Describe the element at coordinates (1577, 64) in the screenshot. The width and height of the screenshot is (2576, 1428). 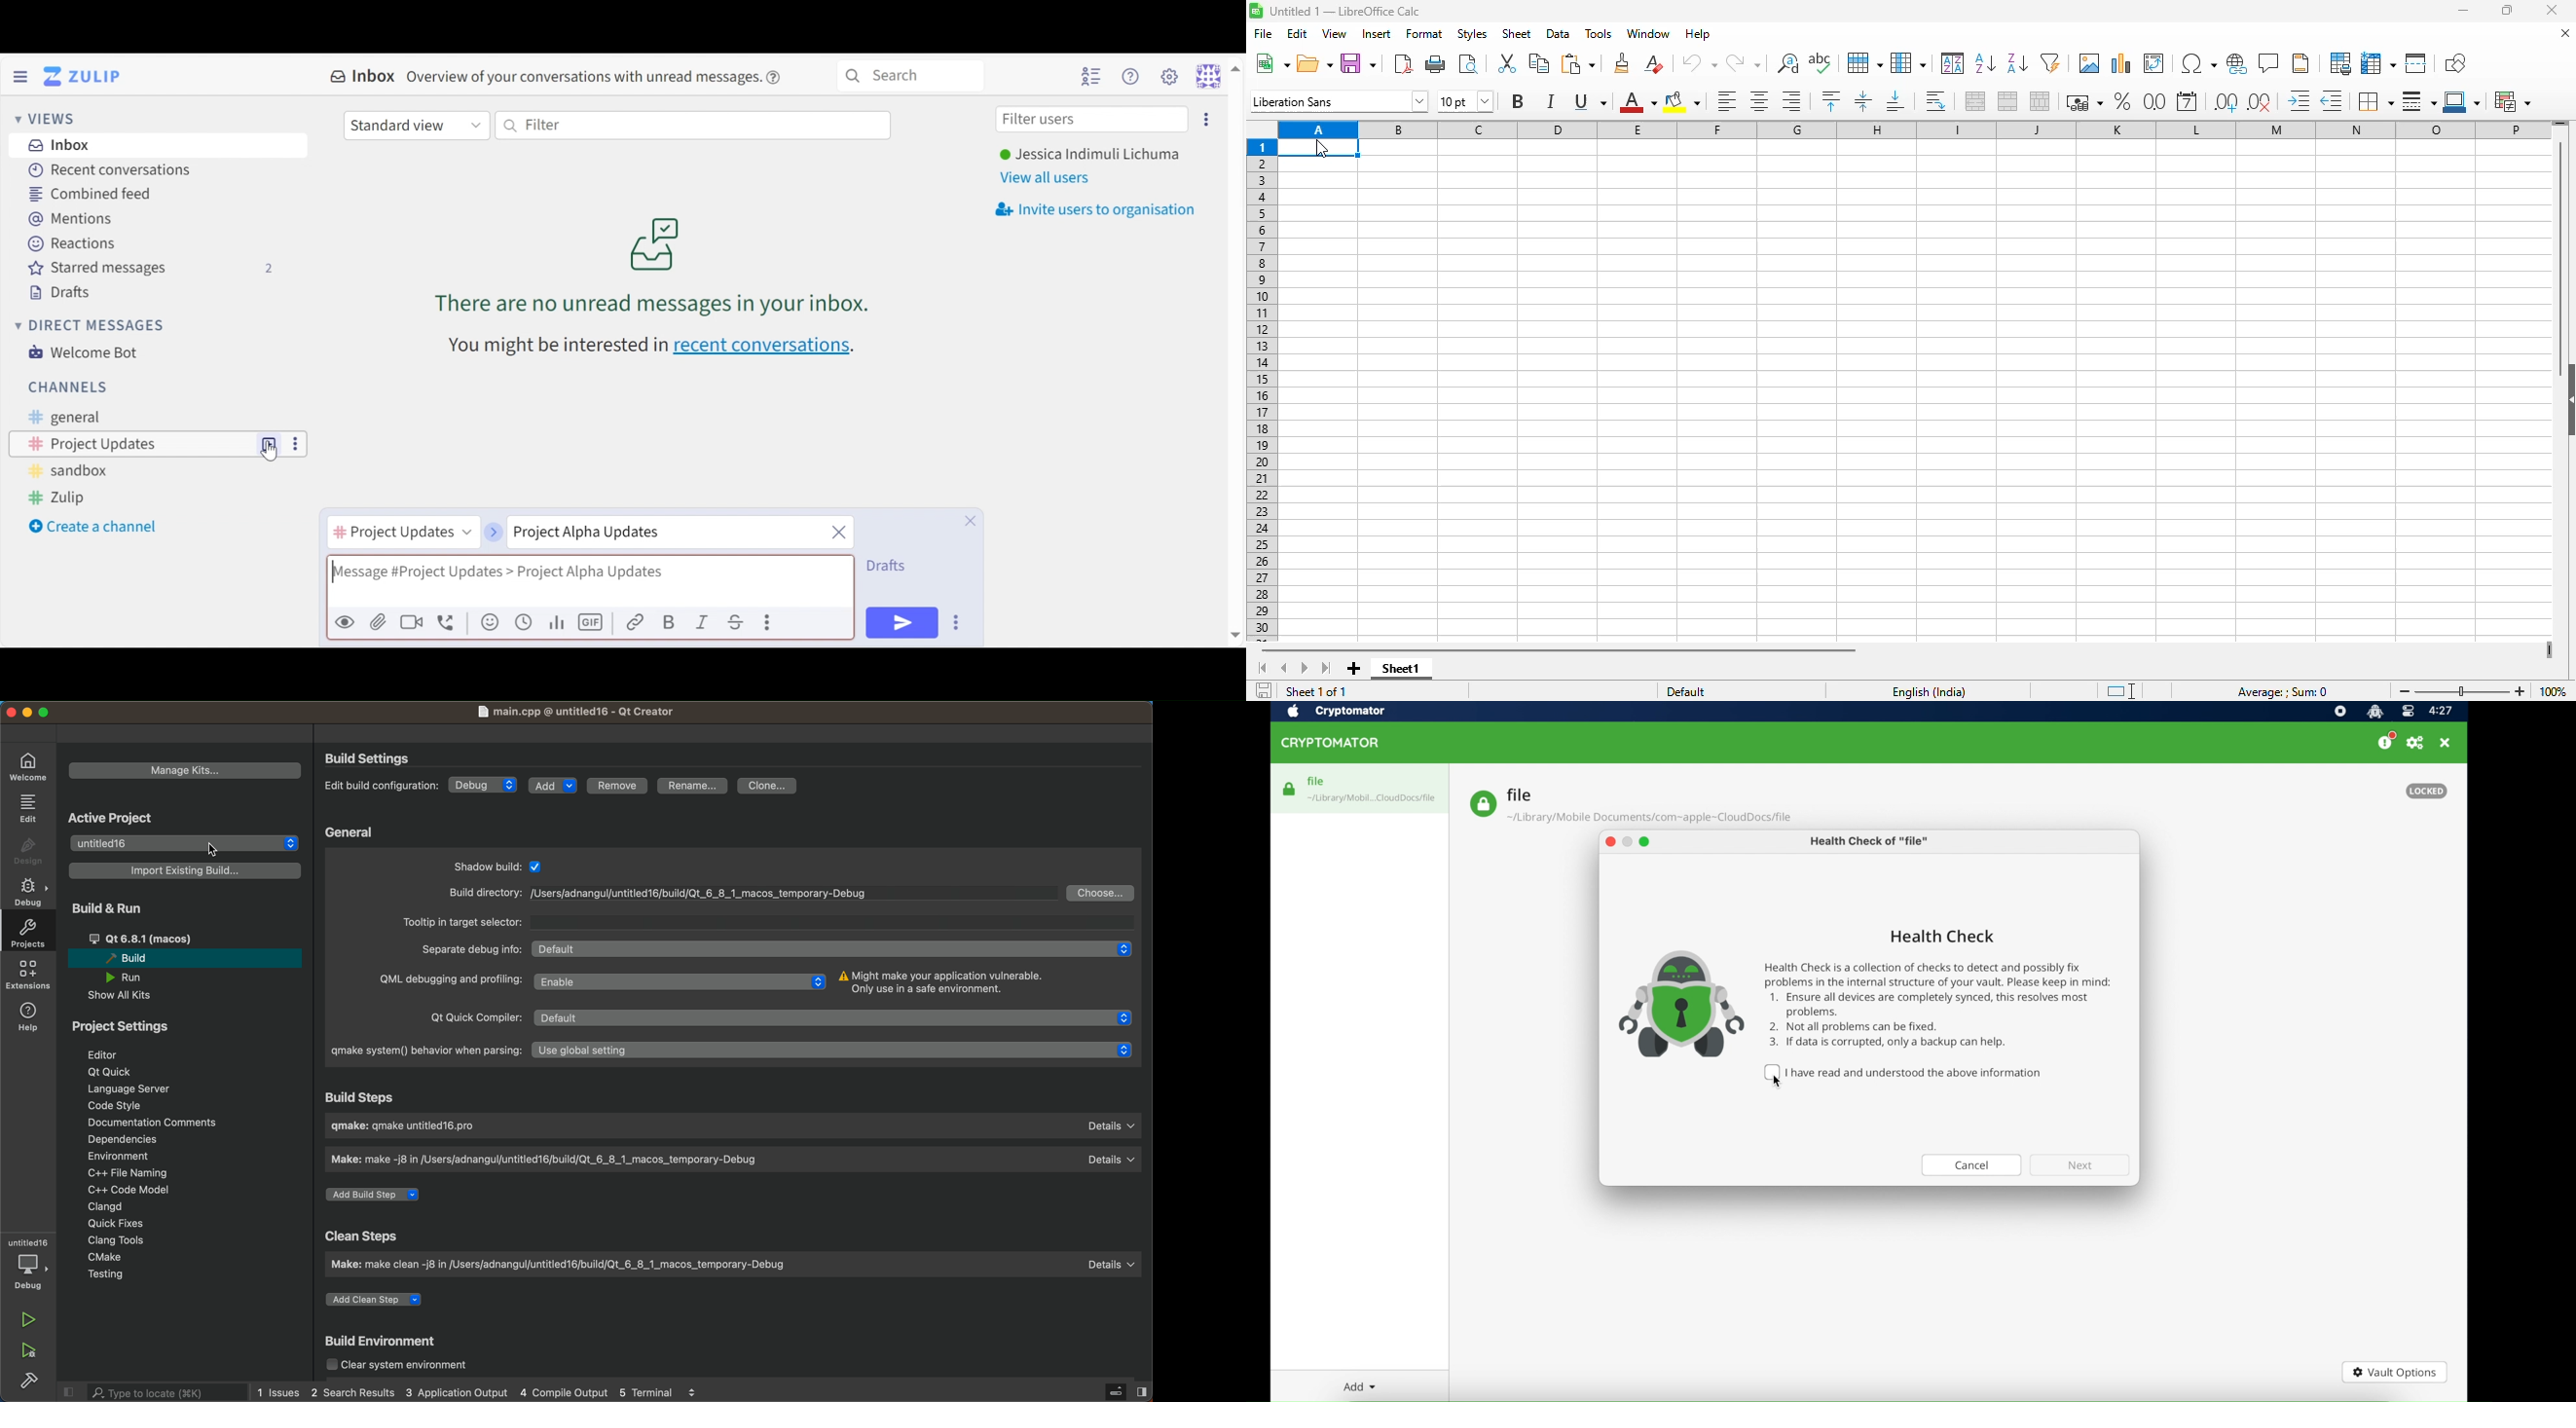
I see `paste` at that location.